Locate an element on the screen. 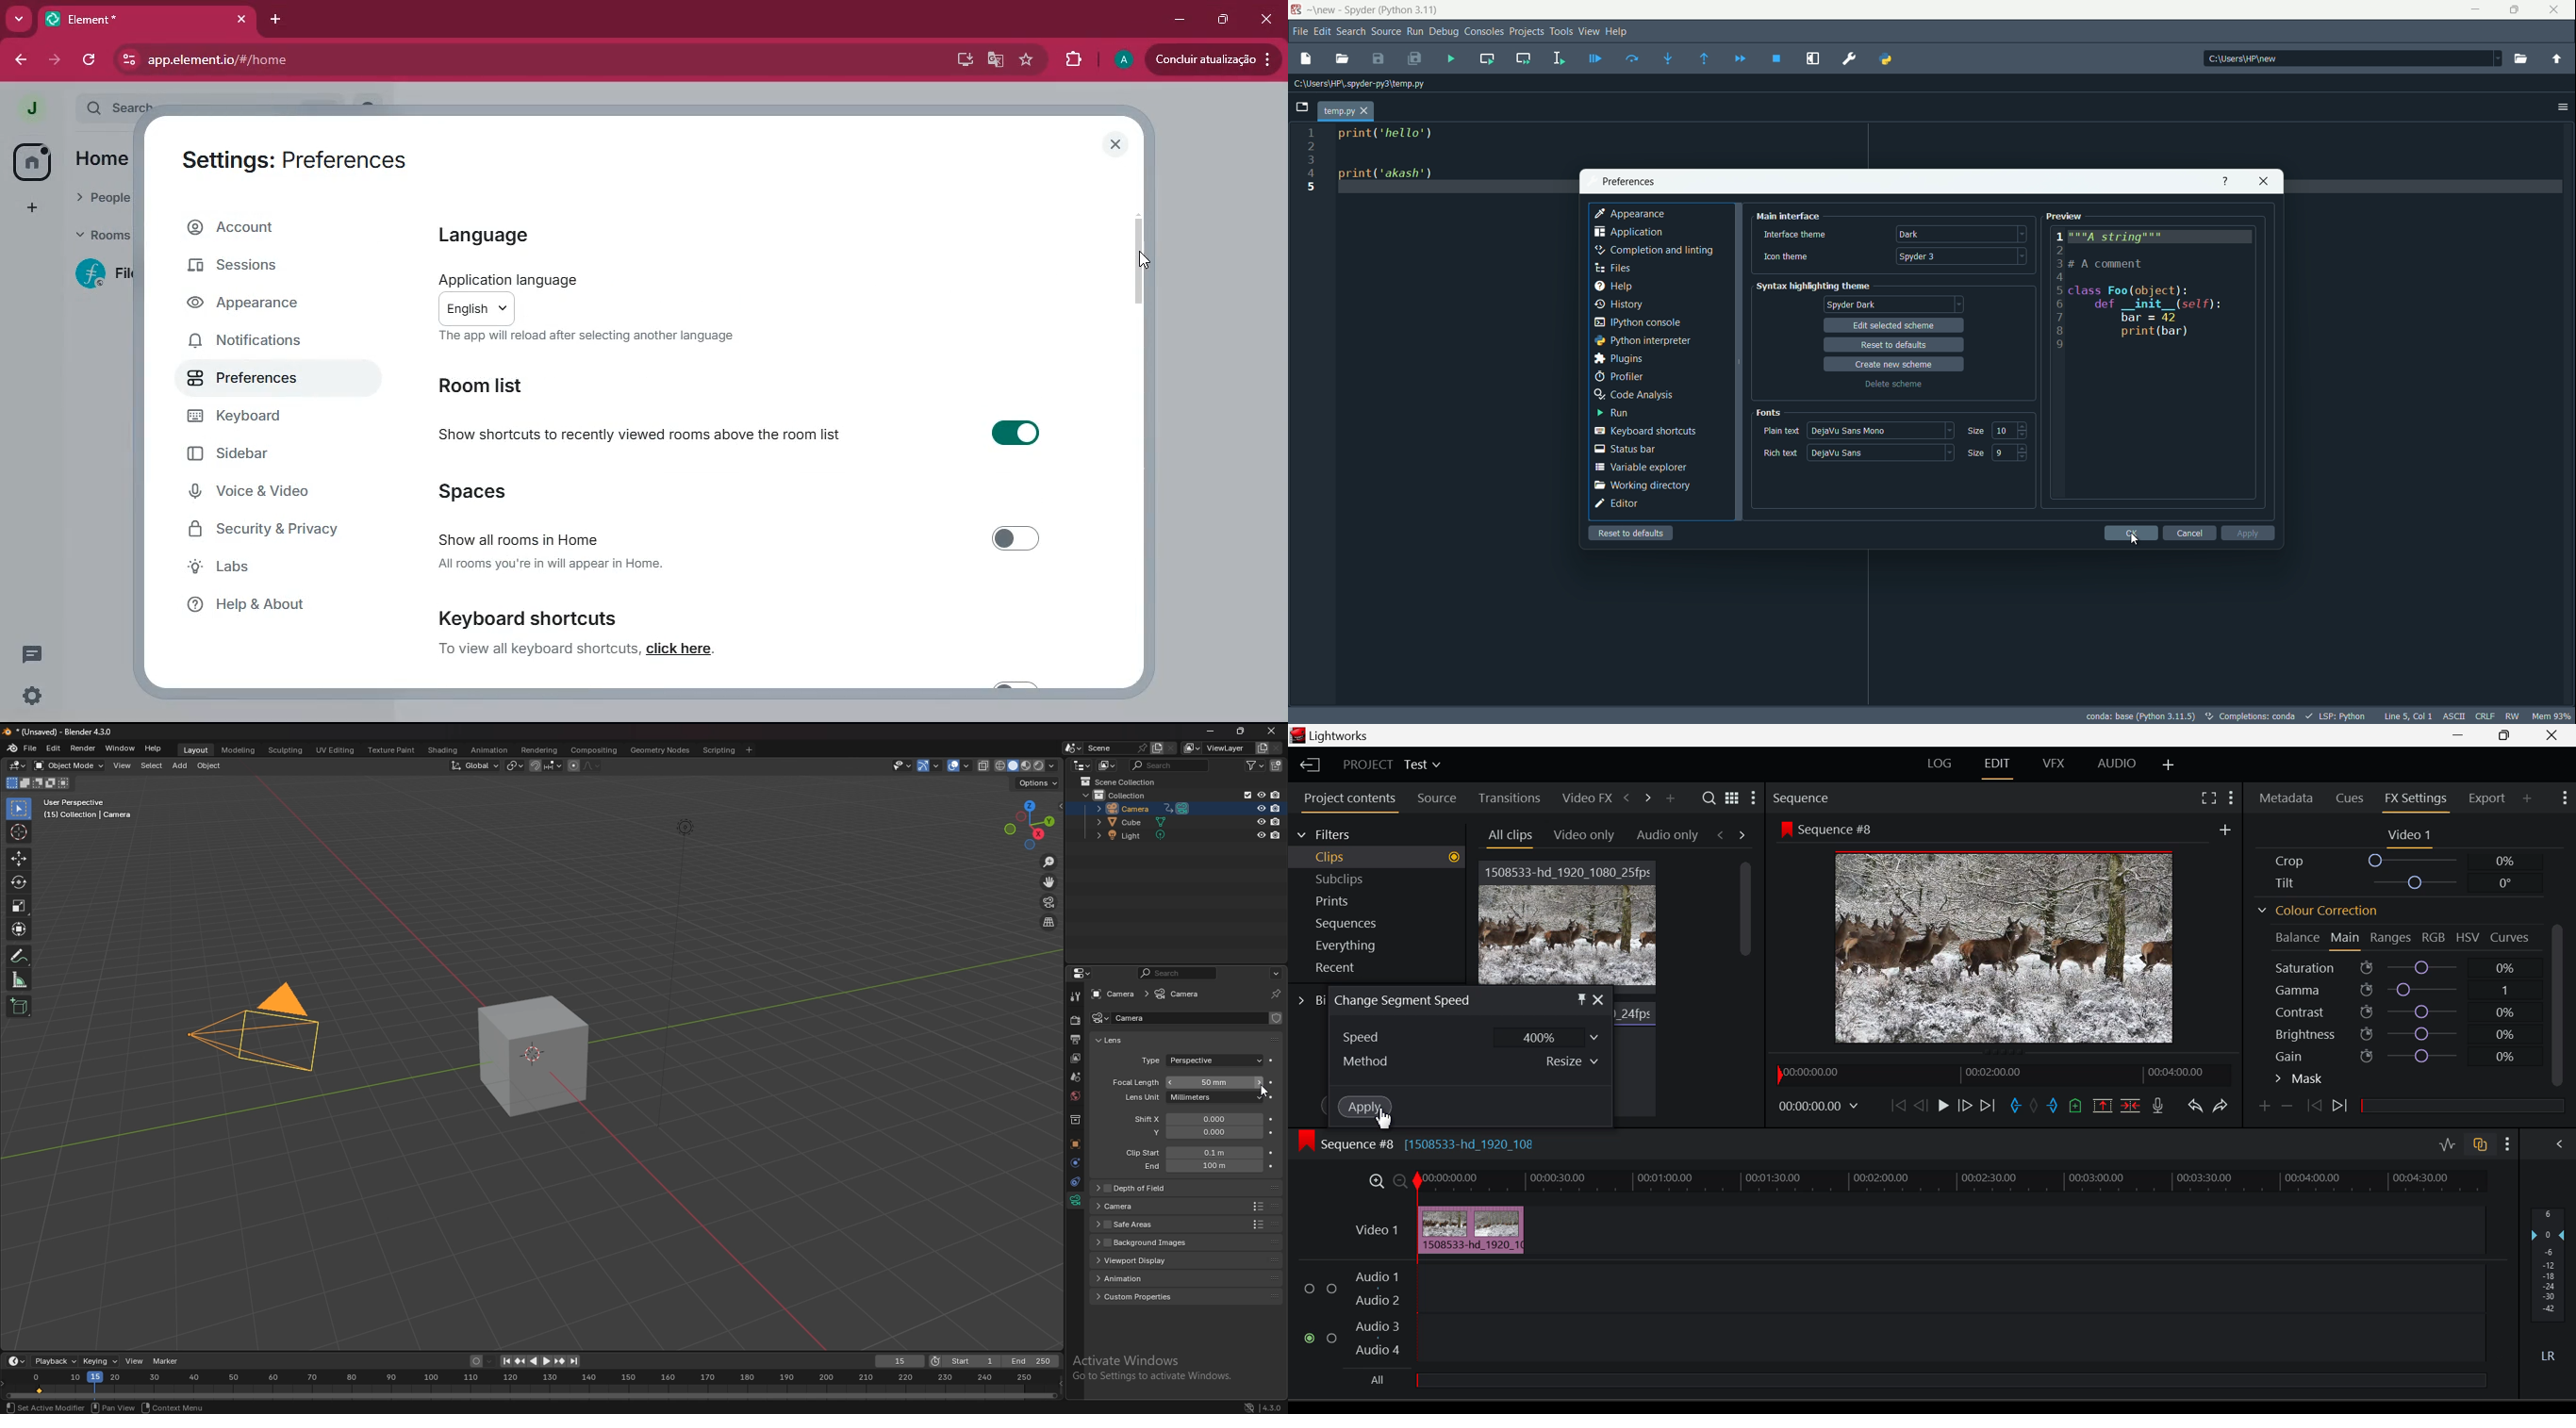  camera is located at coordinates (1100, 1019).